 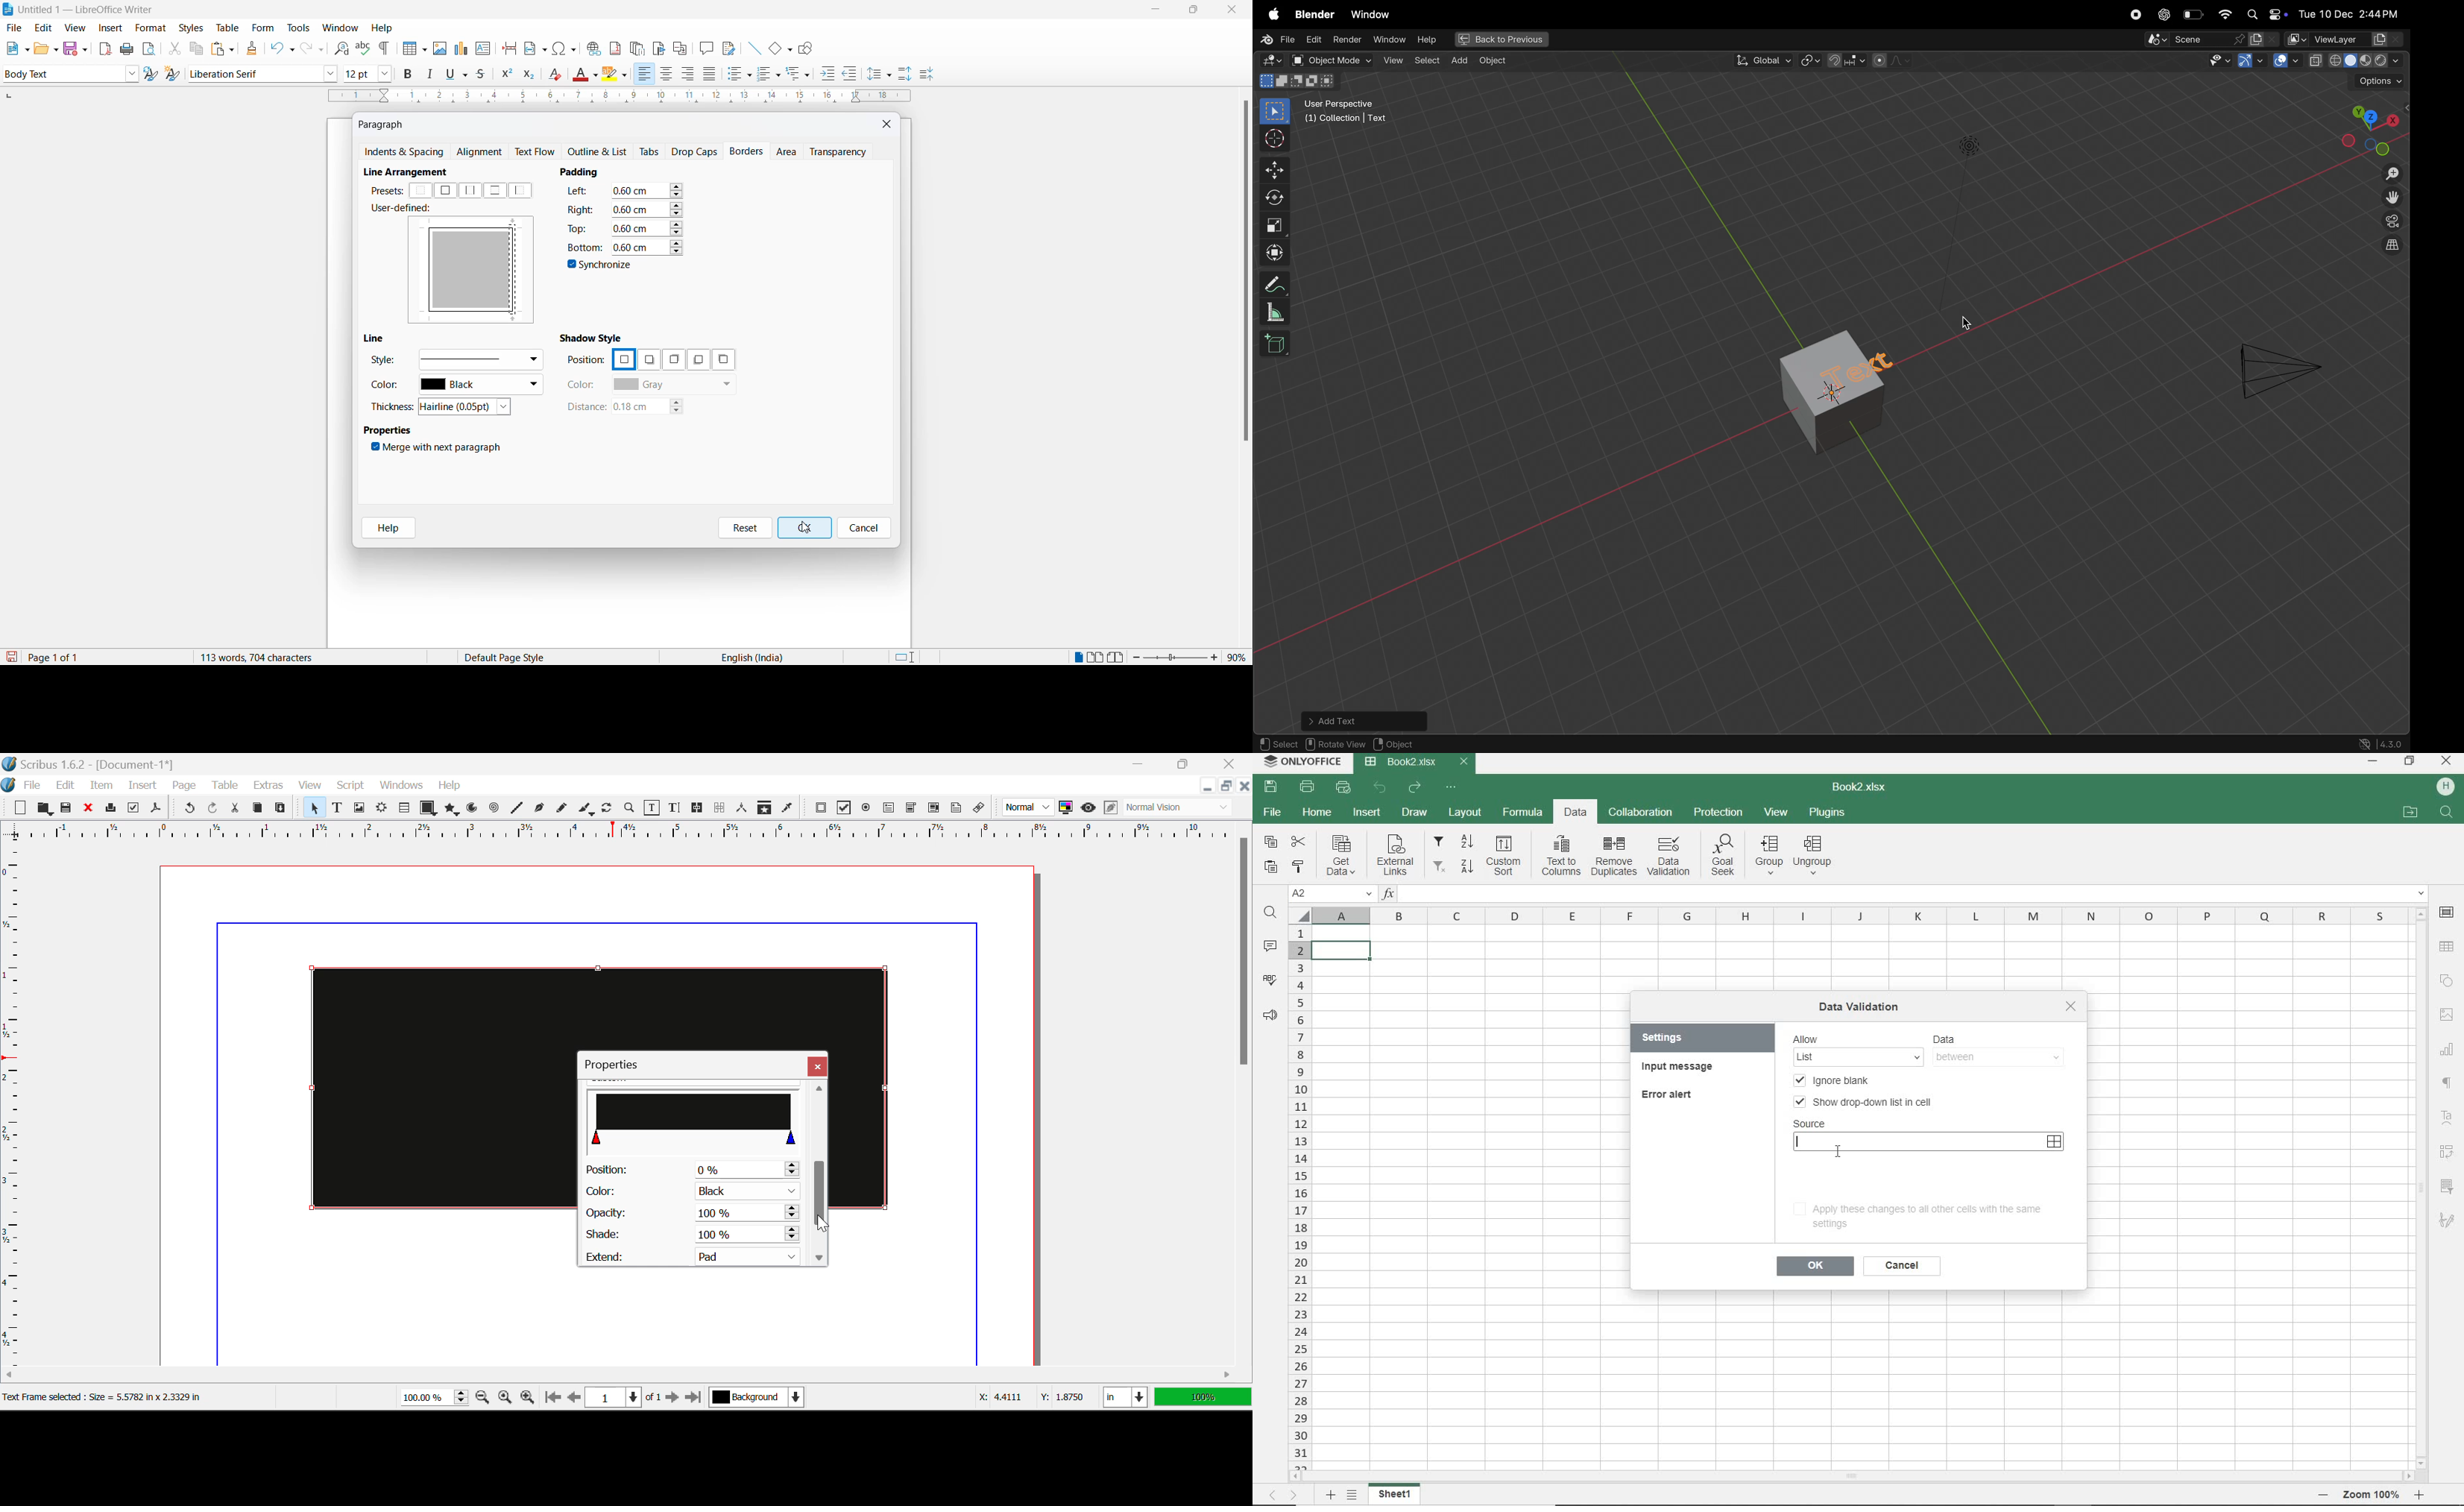 What do you see at coordinates (421, 191) in the screenshot?
I see `none` at bounding box center [421, 191].